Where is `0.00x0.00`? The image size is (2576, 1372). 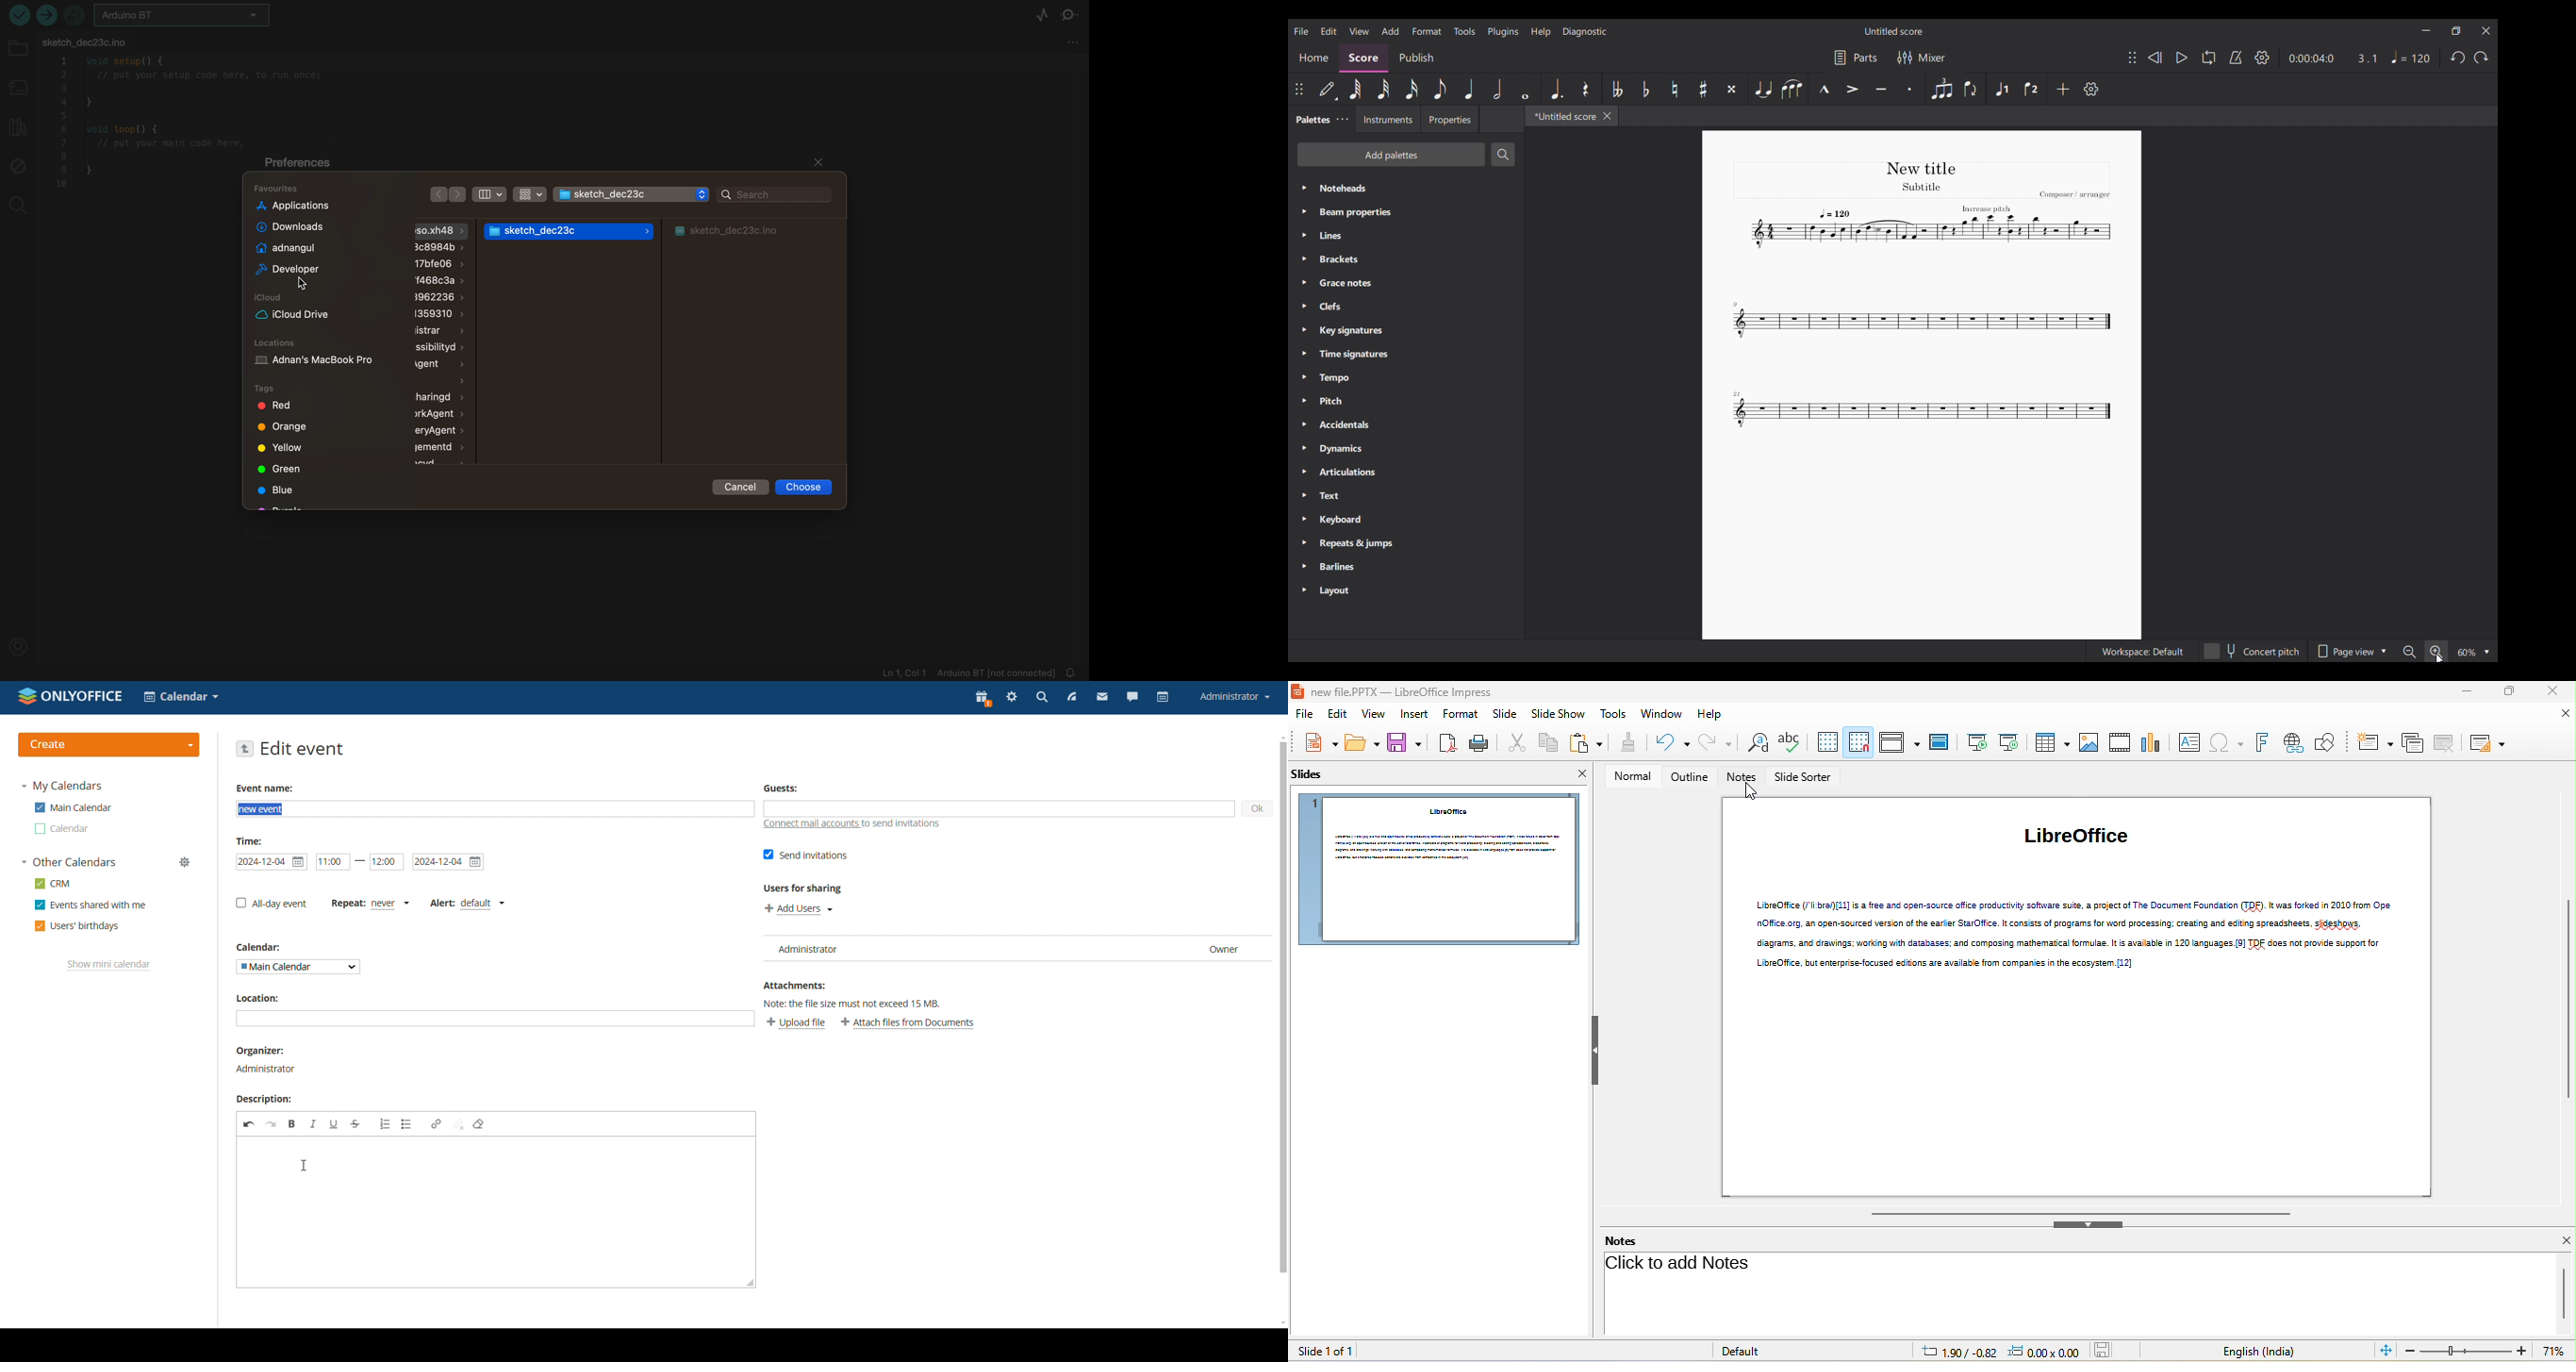 0.00x0.00 is located at coordinates (2042, 1352).